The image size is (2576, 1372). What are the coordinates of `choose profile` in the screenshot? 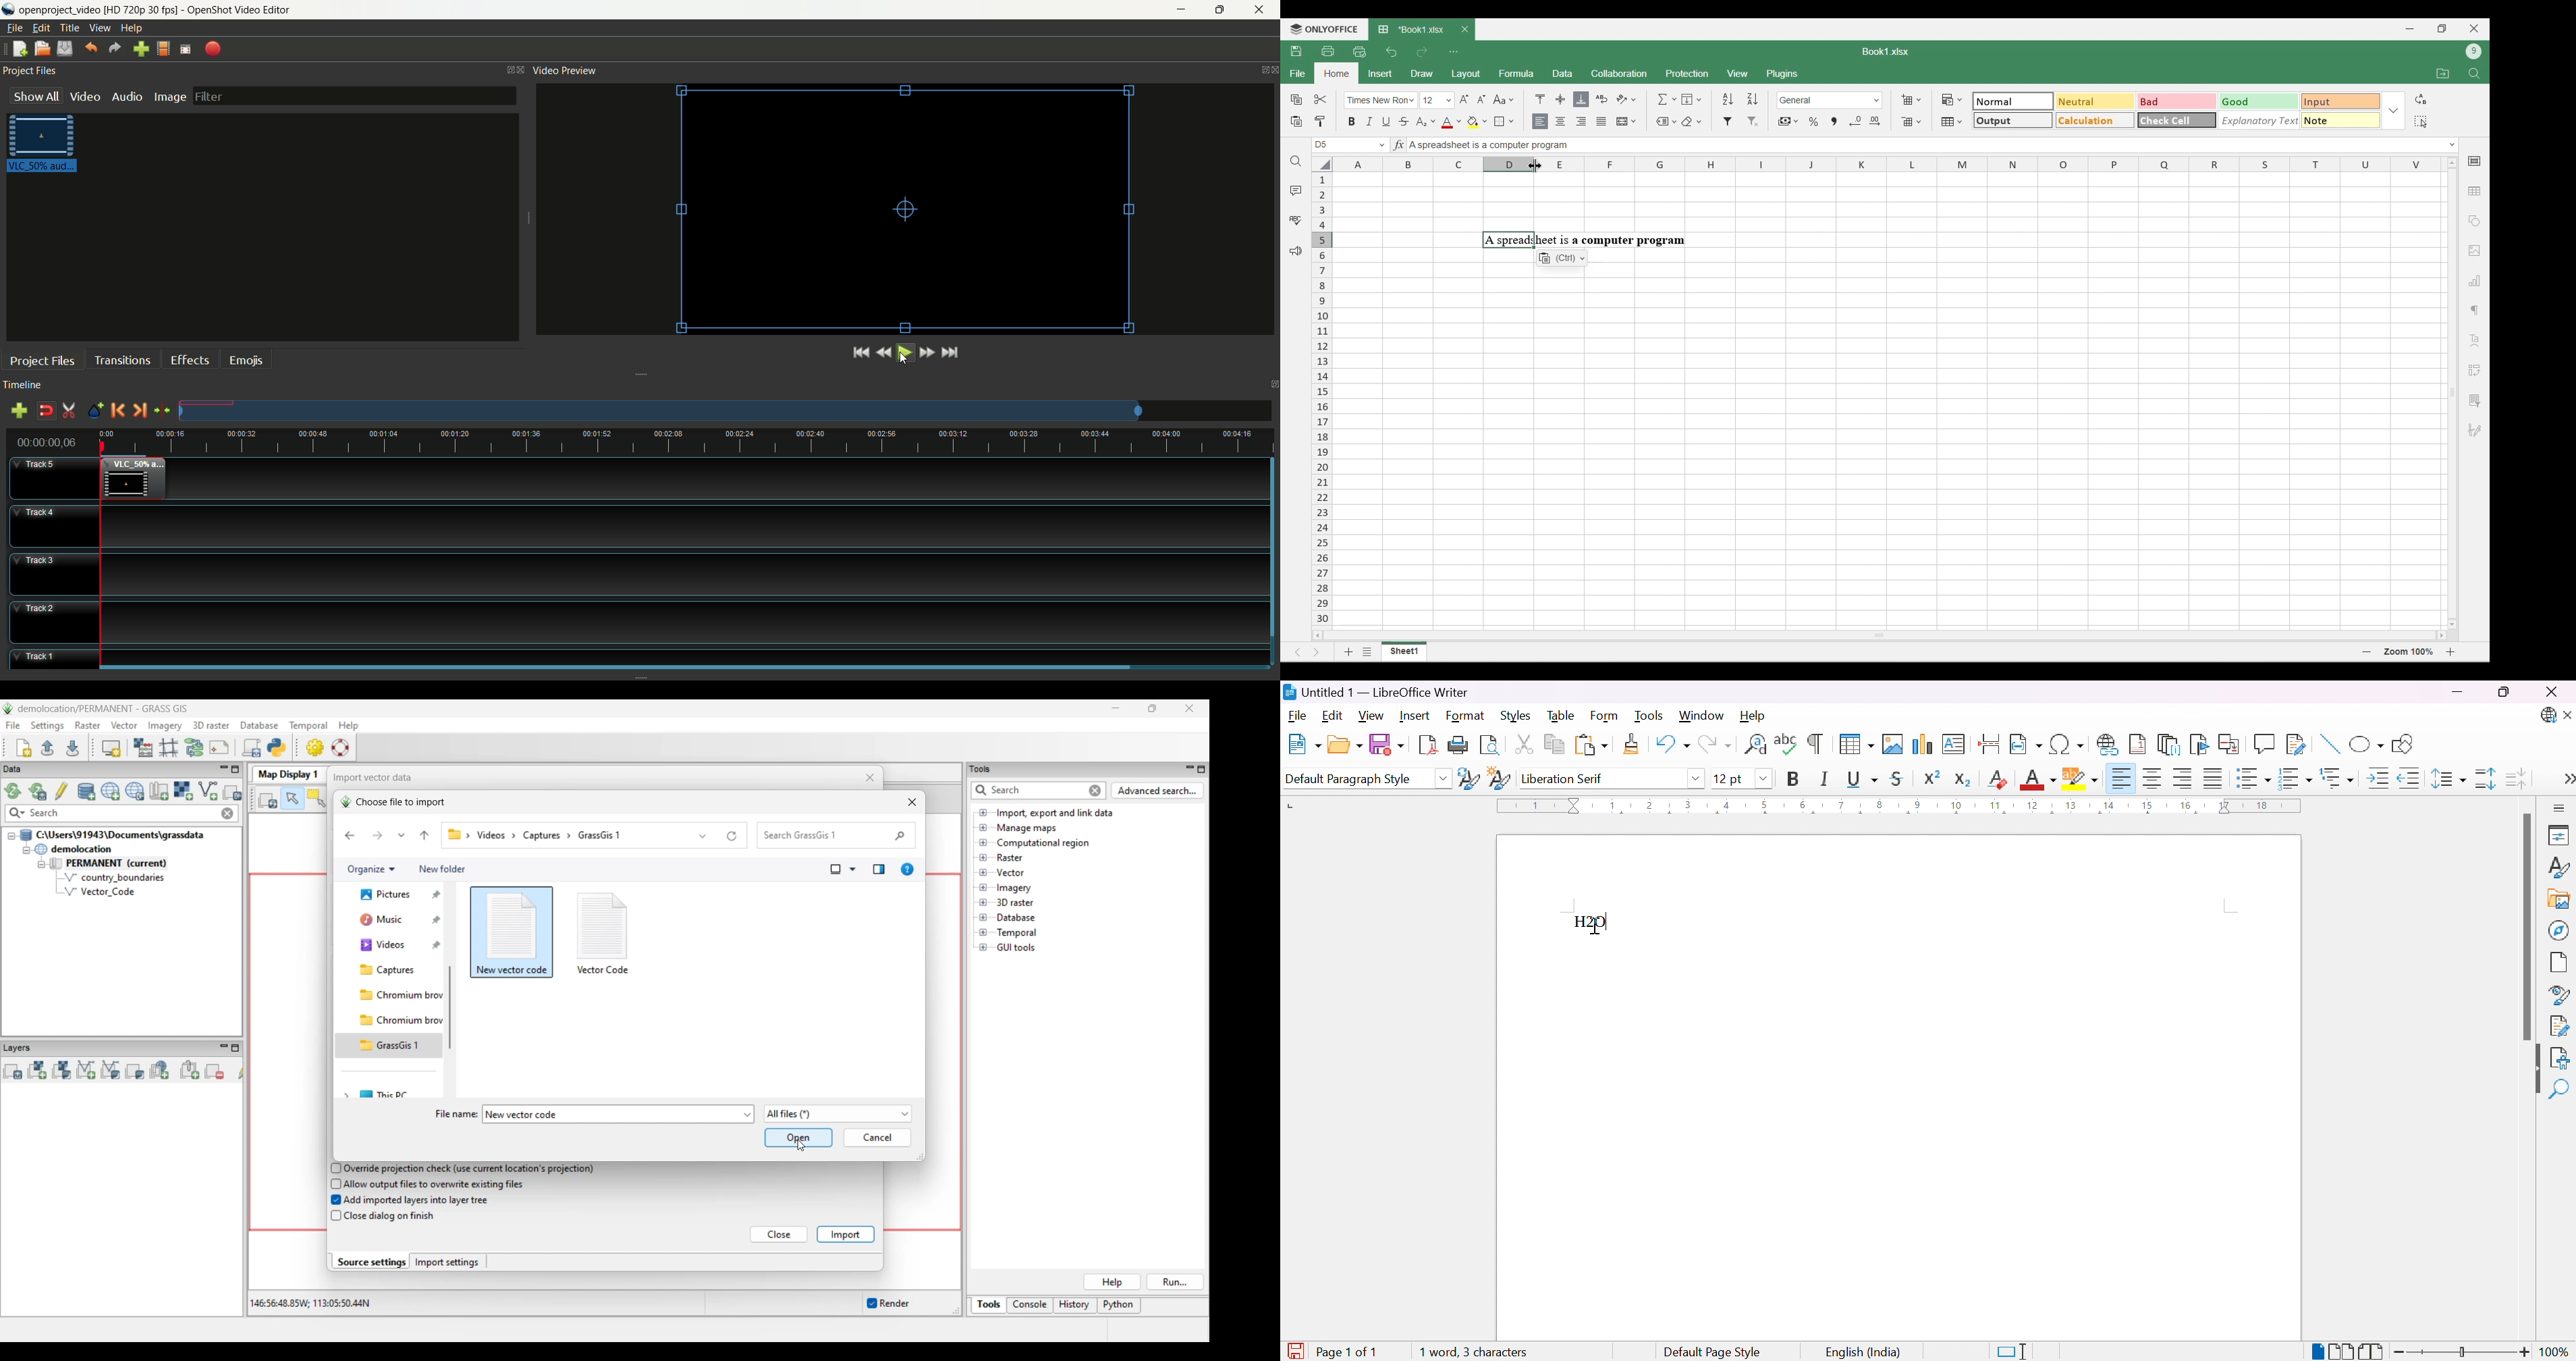 It's located at (163, 47).